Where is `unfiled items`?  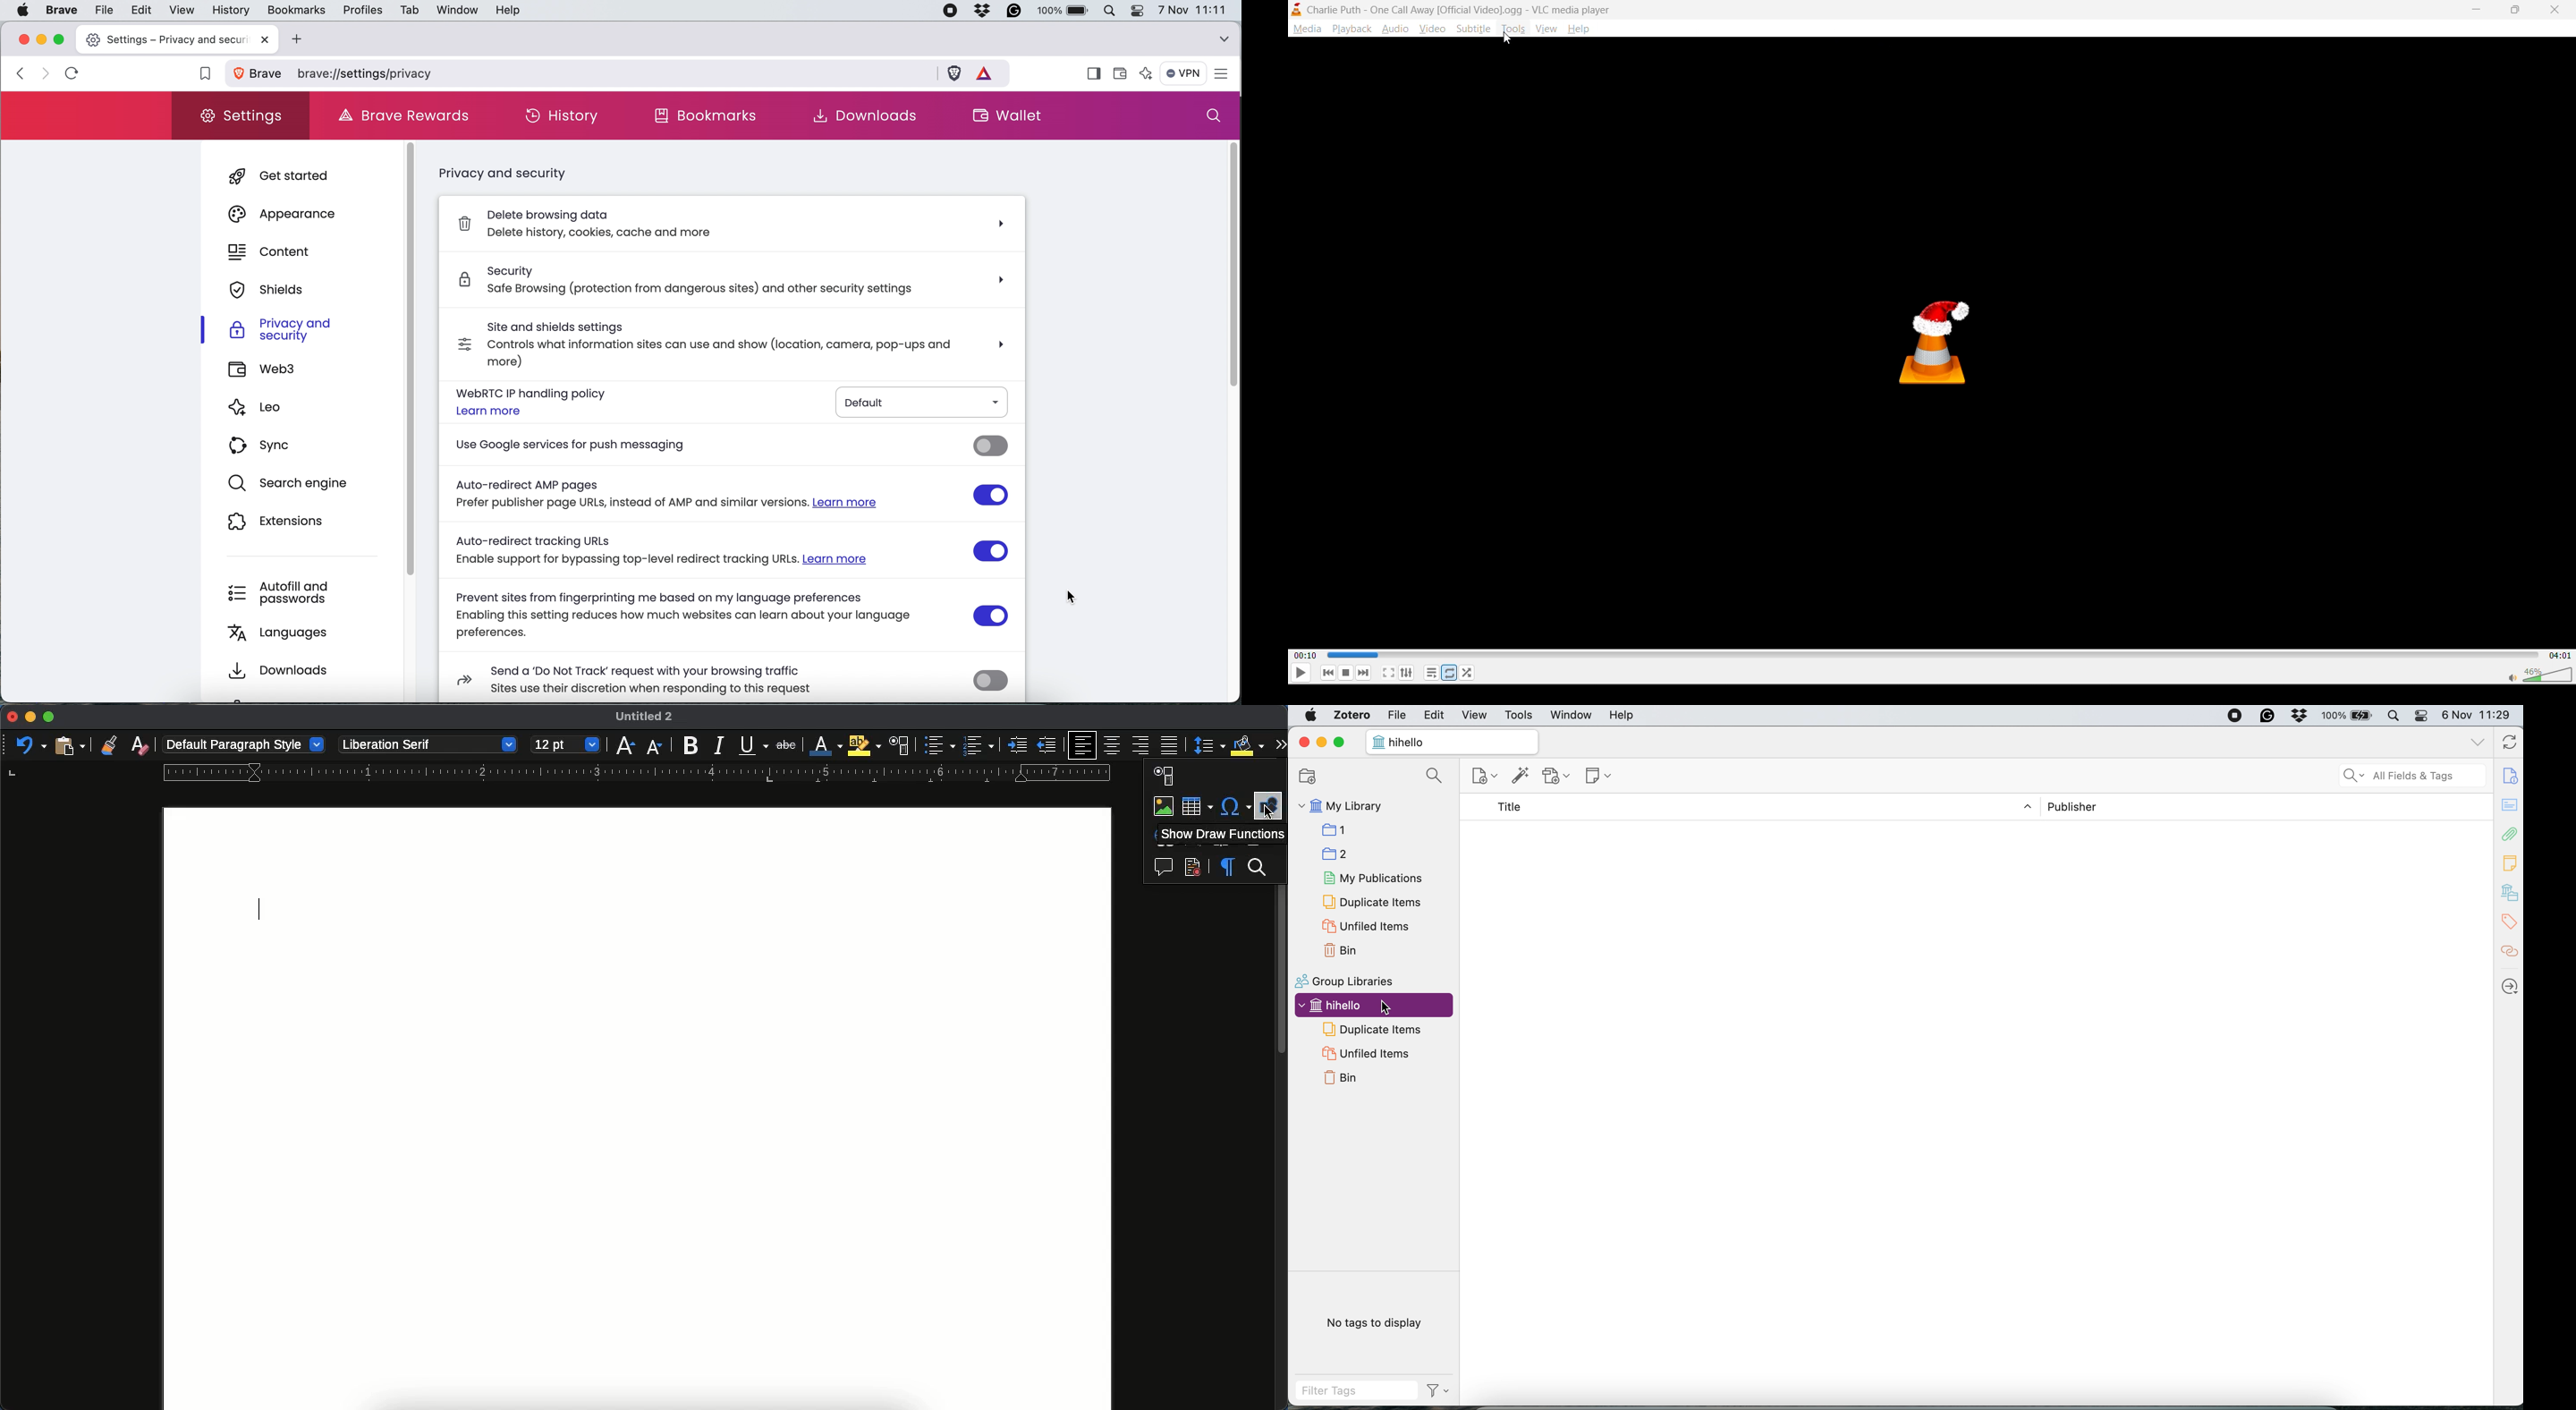 unfiled items is located at coordinates (1367, 928).